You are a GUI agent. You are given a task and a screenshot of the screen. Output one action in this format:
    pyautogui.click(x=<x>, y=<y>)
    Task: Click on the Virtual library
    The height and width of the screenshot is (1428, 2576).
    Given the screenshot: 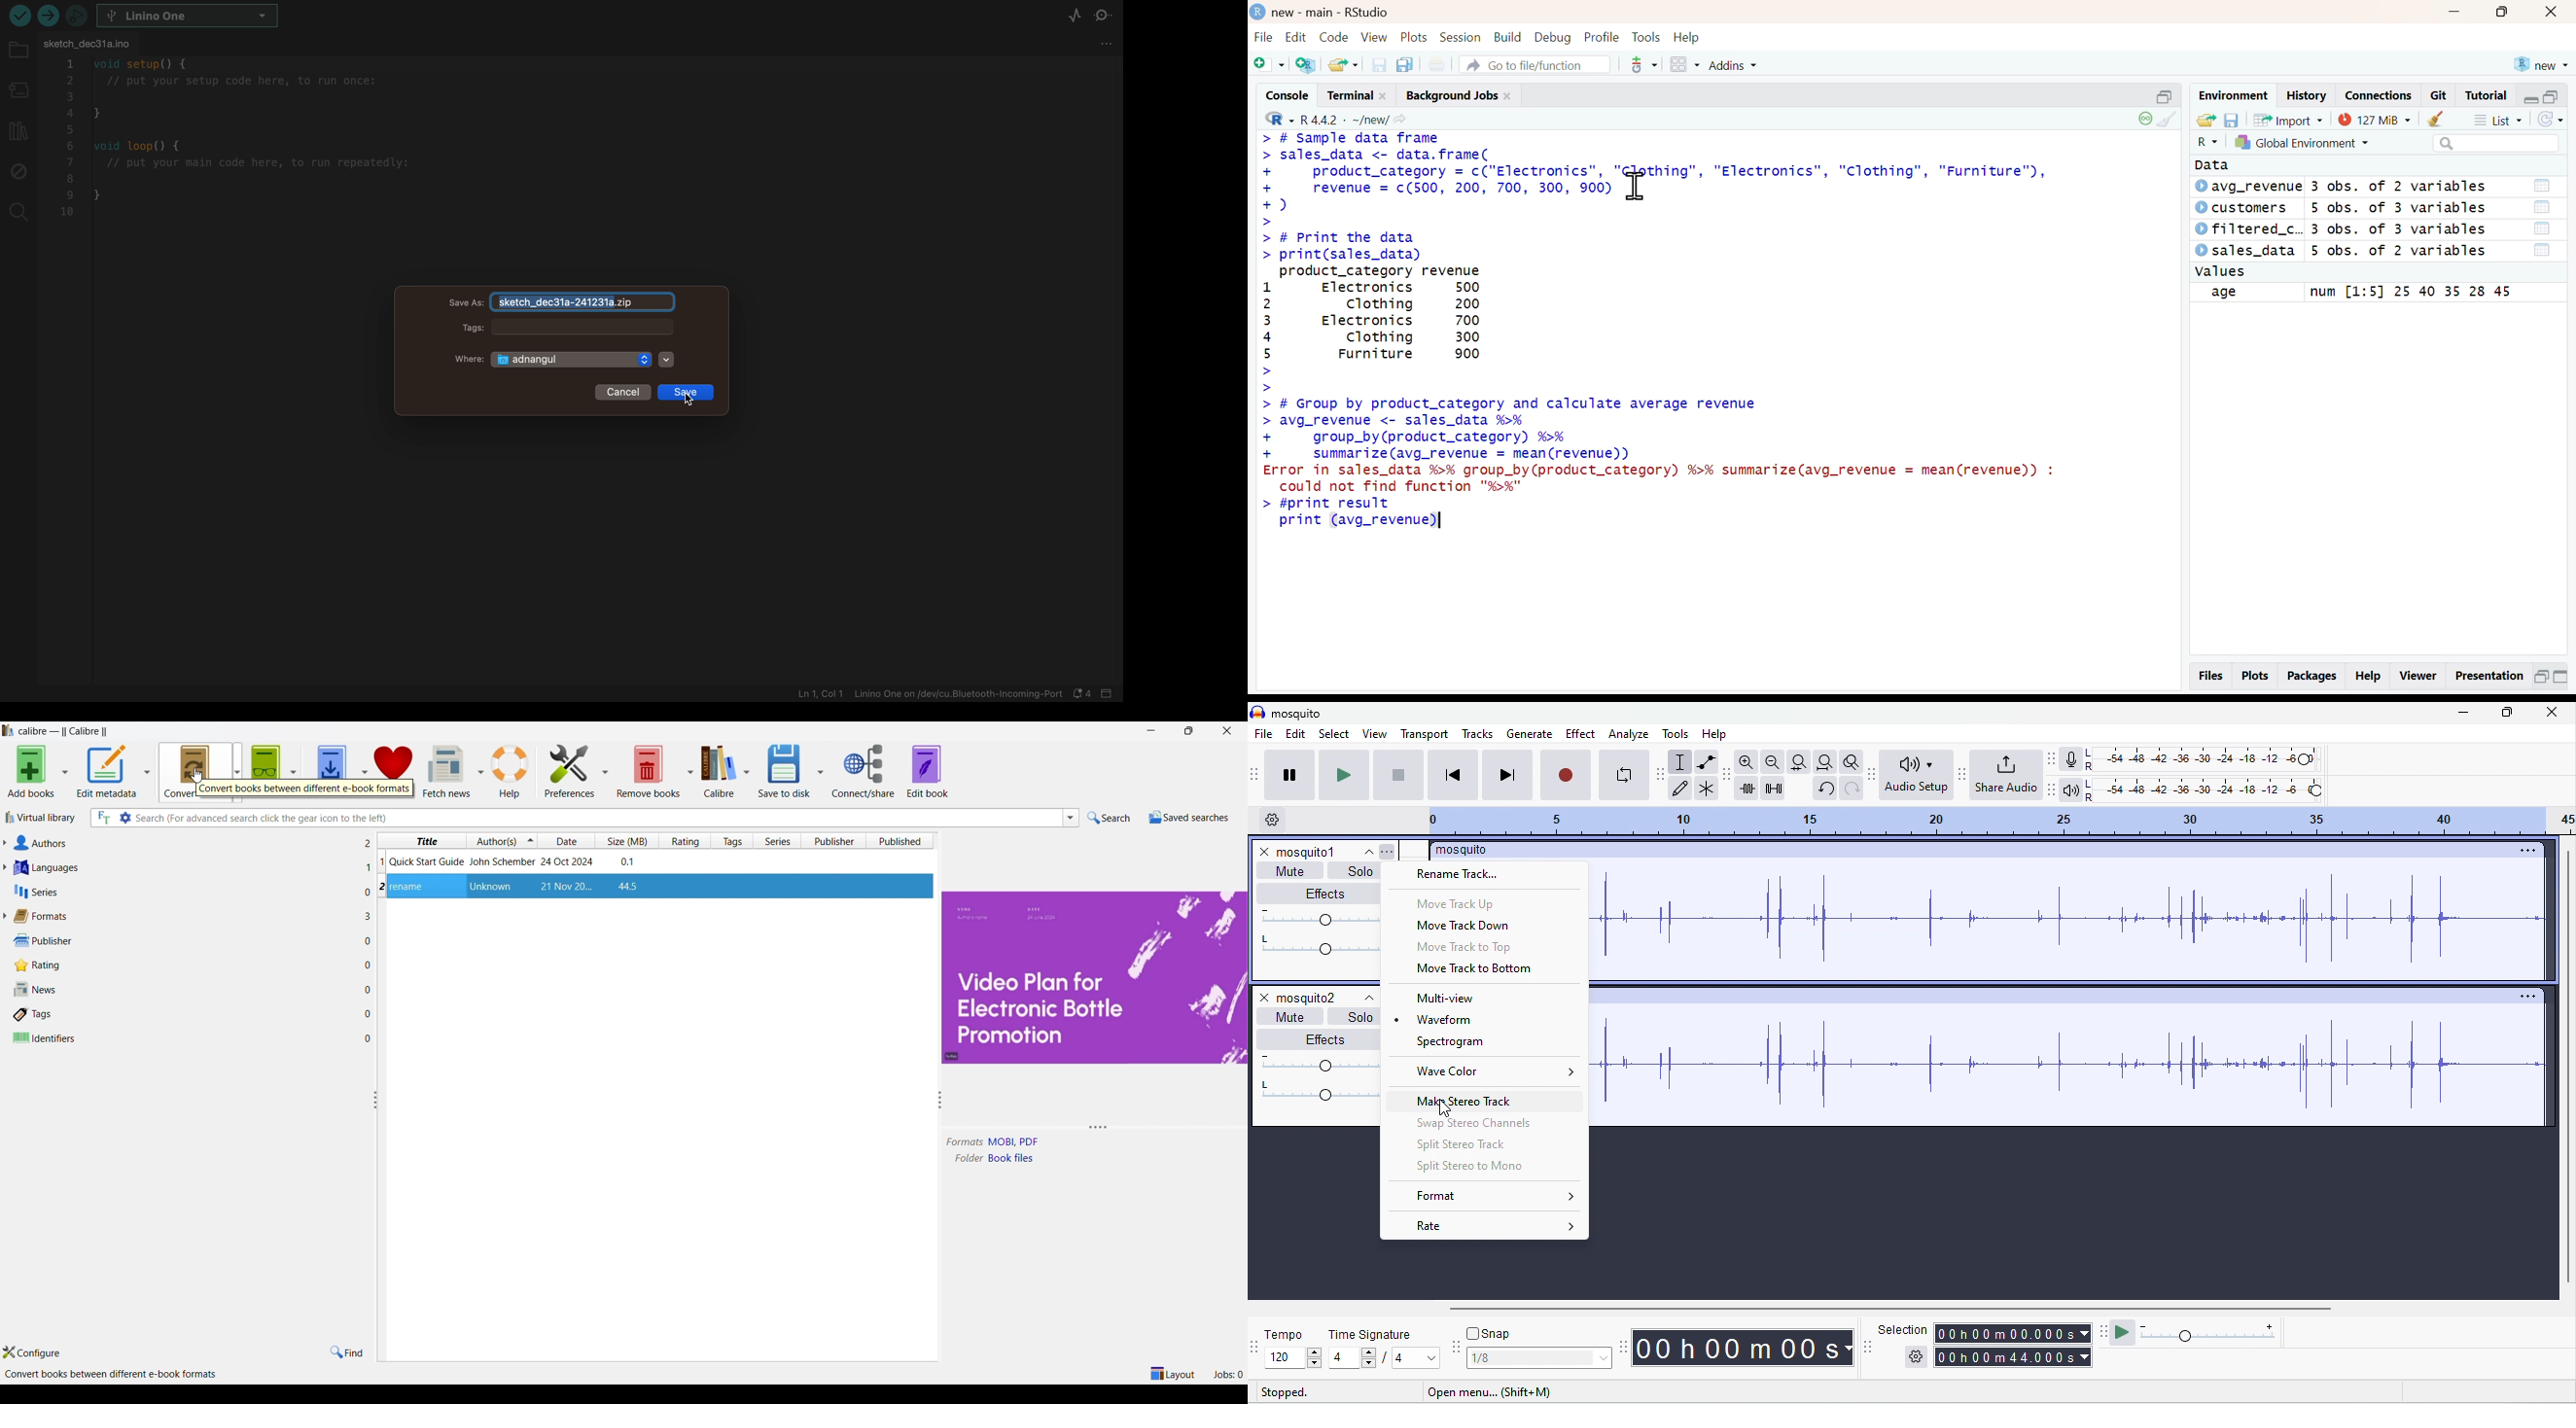 What is the action you would take?
    pyautogui.click(x=40, y=818)
    